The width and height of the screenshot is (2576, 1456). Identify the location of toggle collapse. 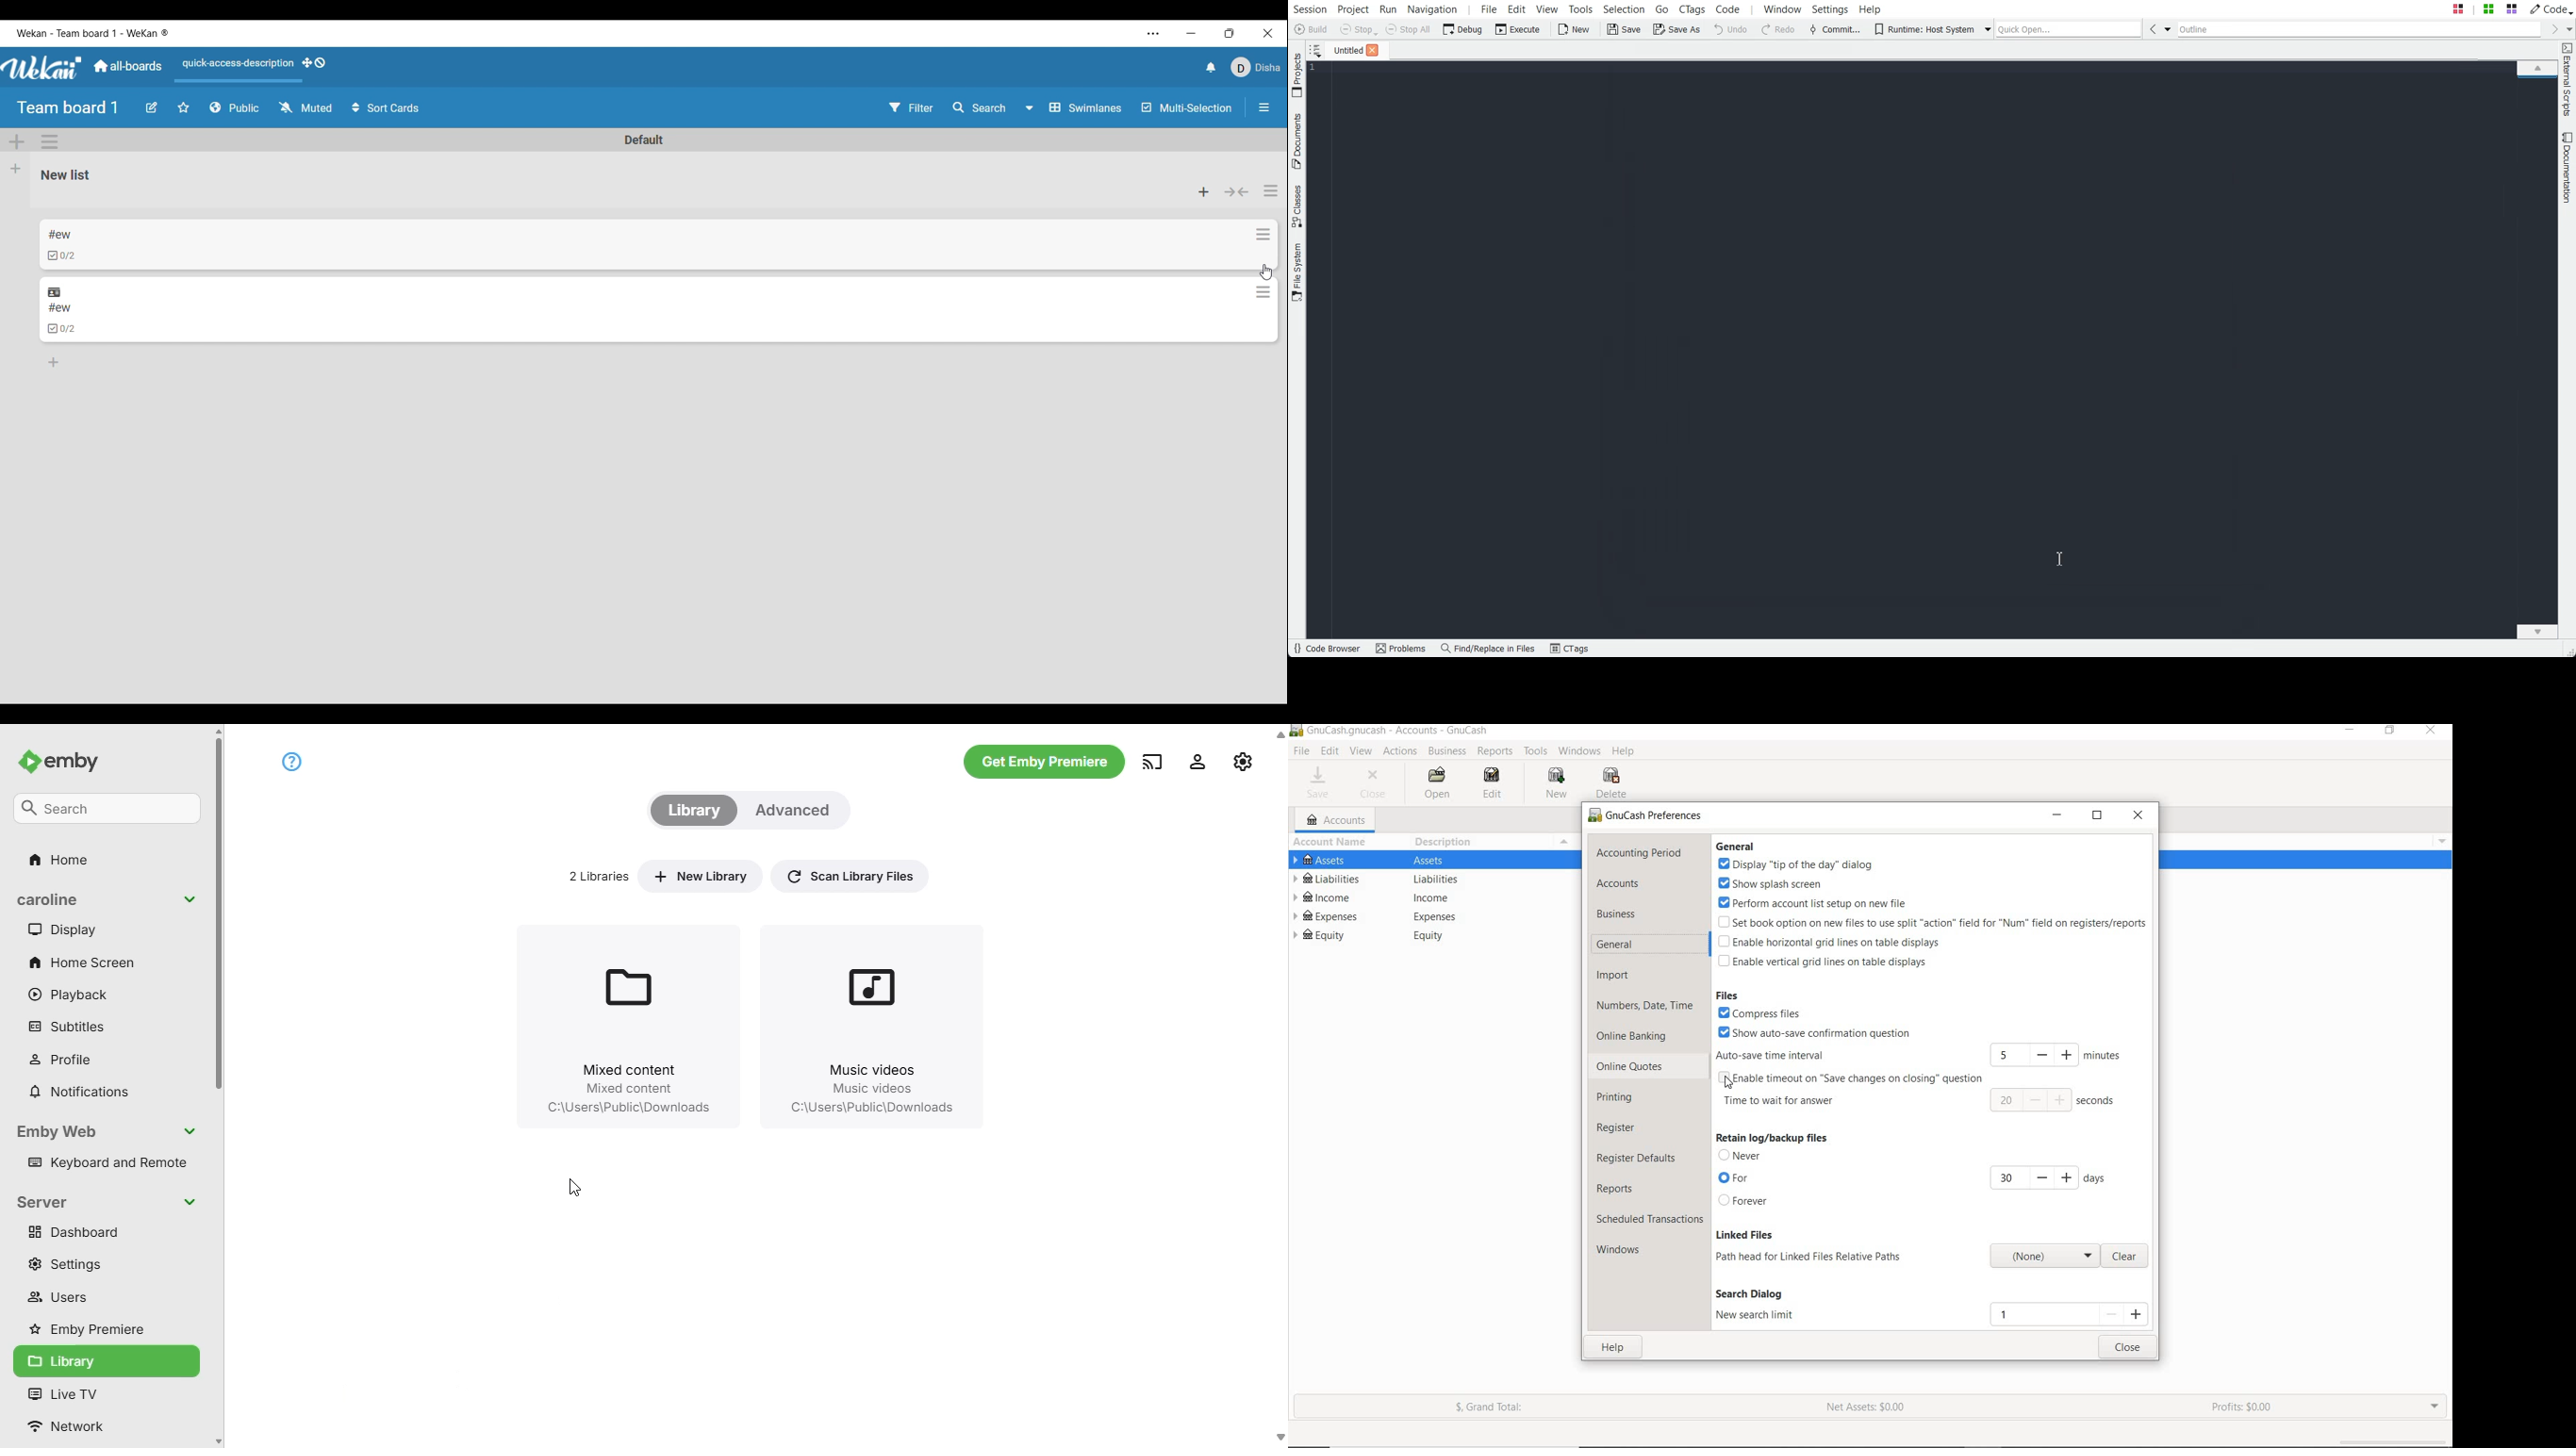
(190, 899).